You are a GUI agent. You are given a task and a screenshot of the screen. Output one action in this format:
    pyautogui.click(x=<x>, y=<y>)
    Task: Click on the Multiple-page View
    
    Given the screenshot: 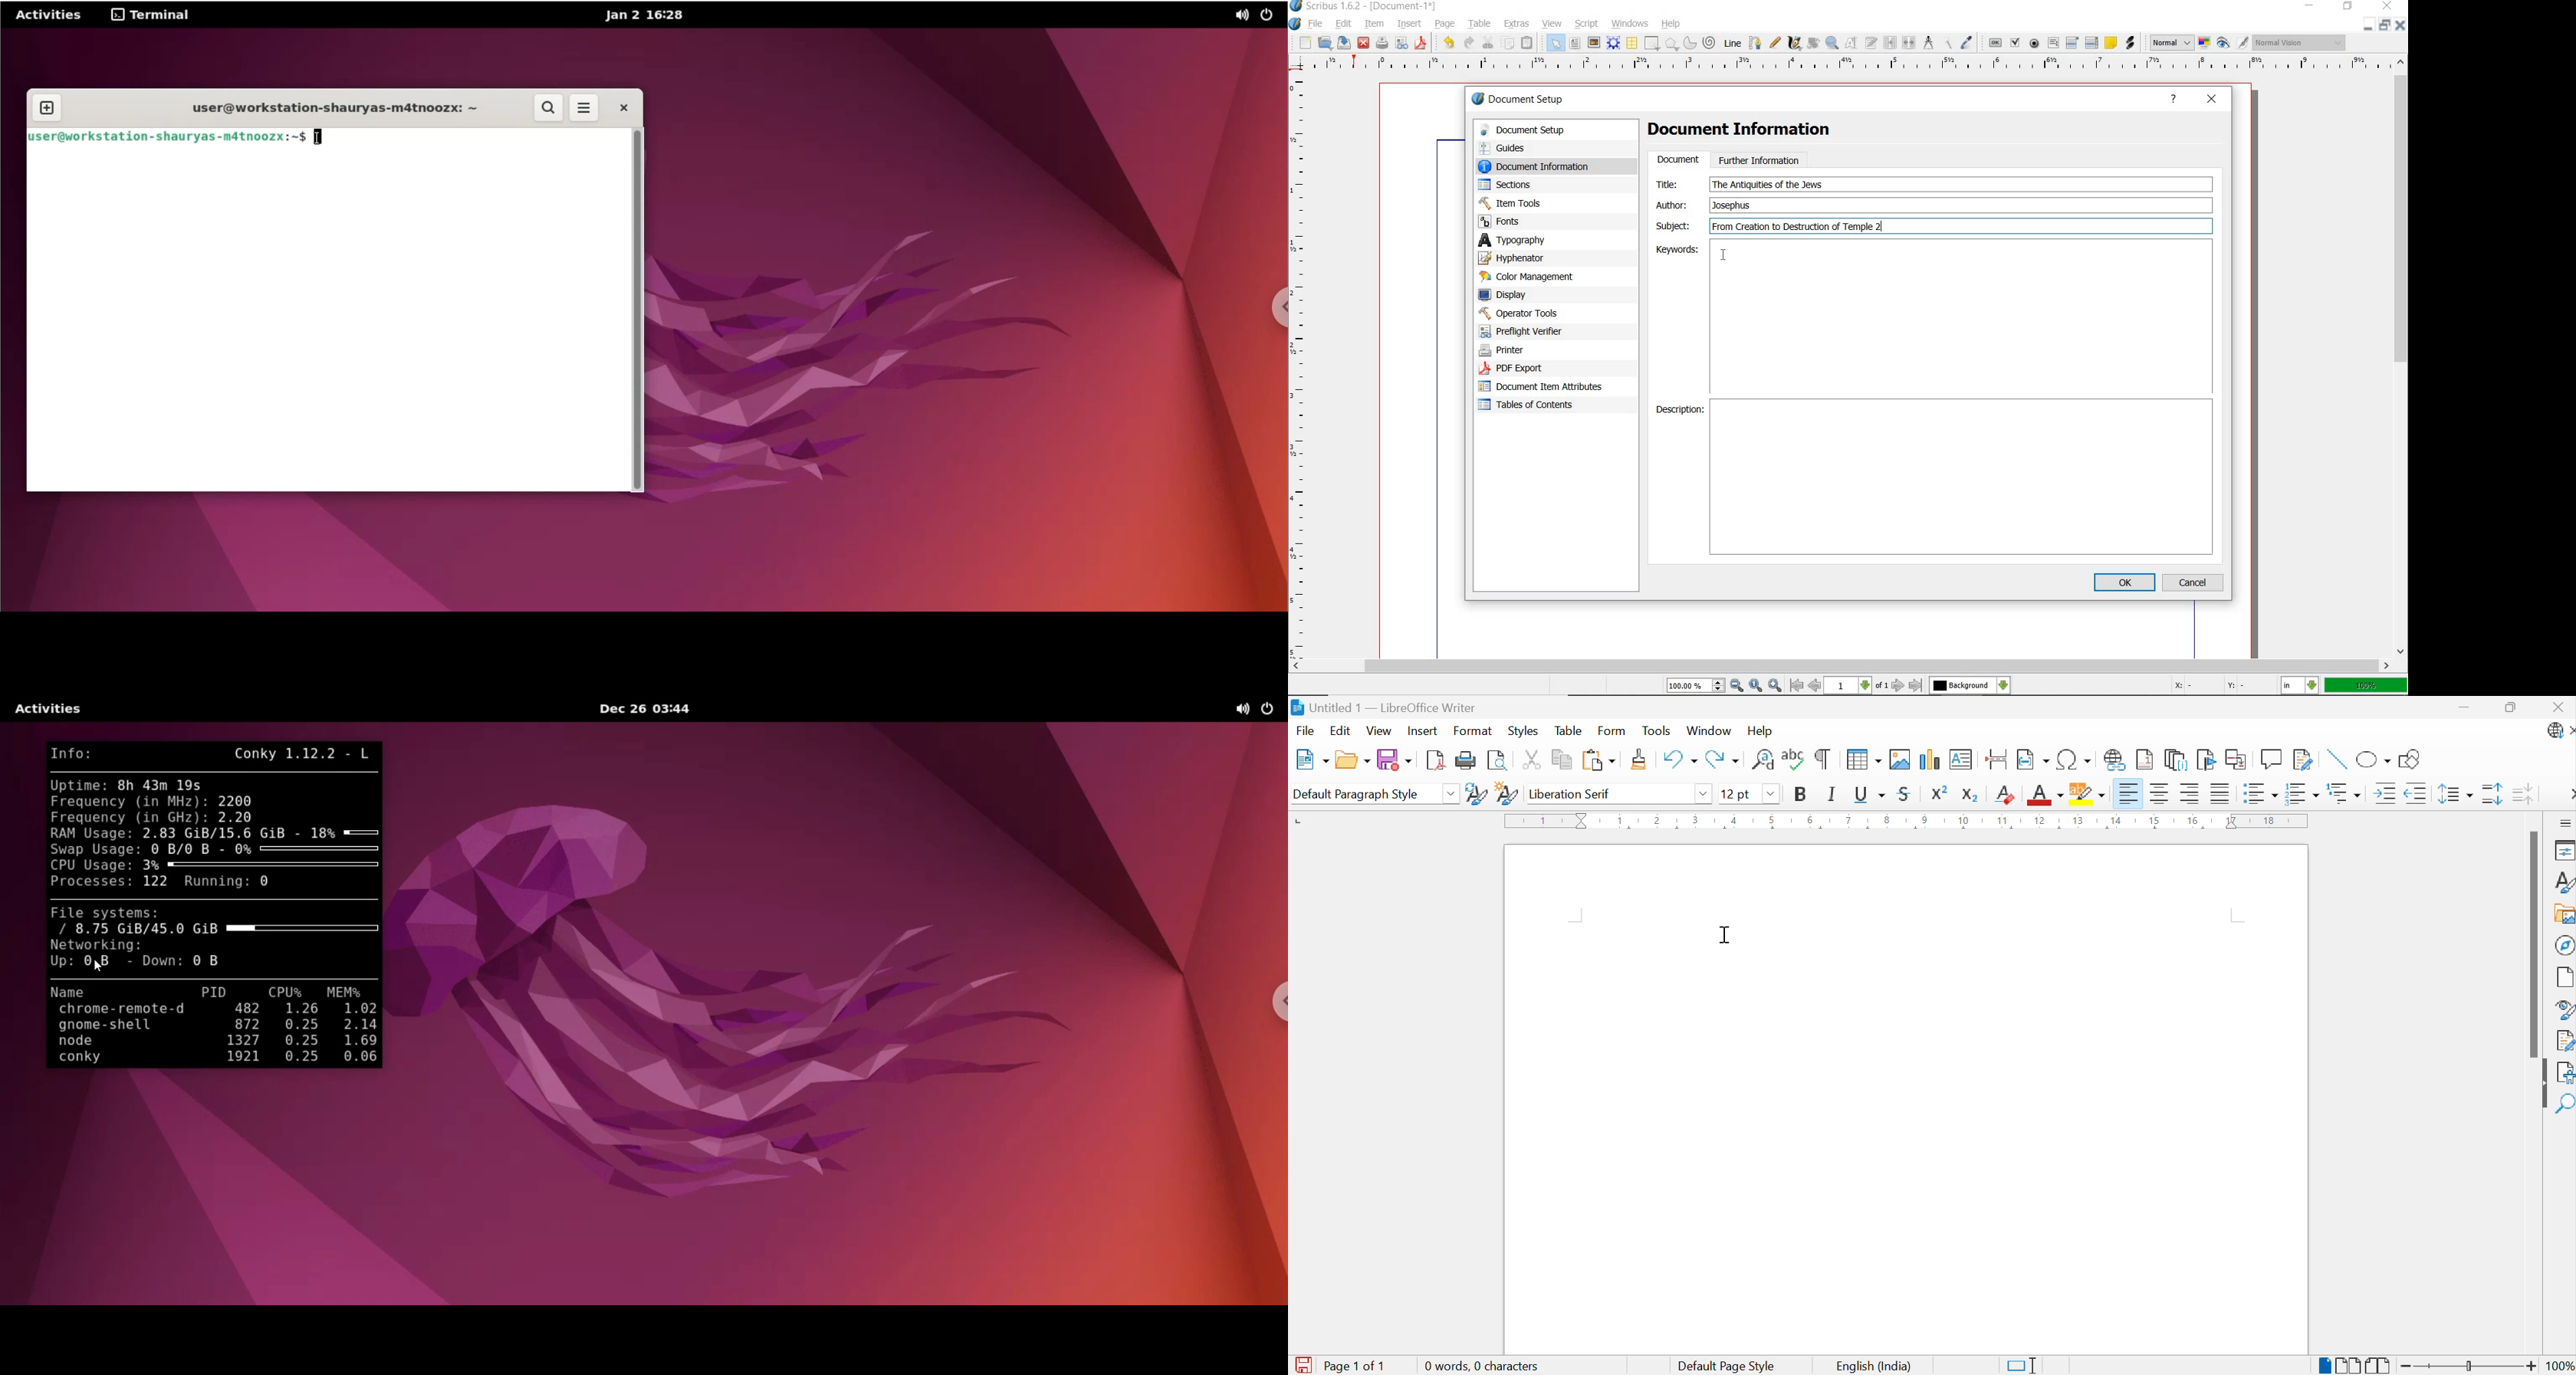 What is the action you would take?
    pyautogui.click(x=2348, y=1364)
    